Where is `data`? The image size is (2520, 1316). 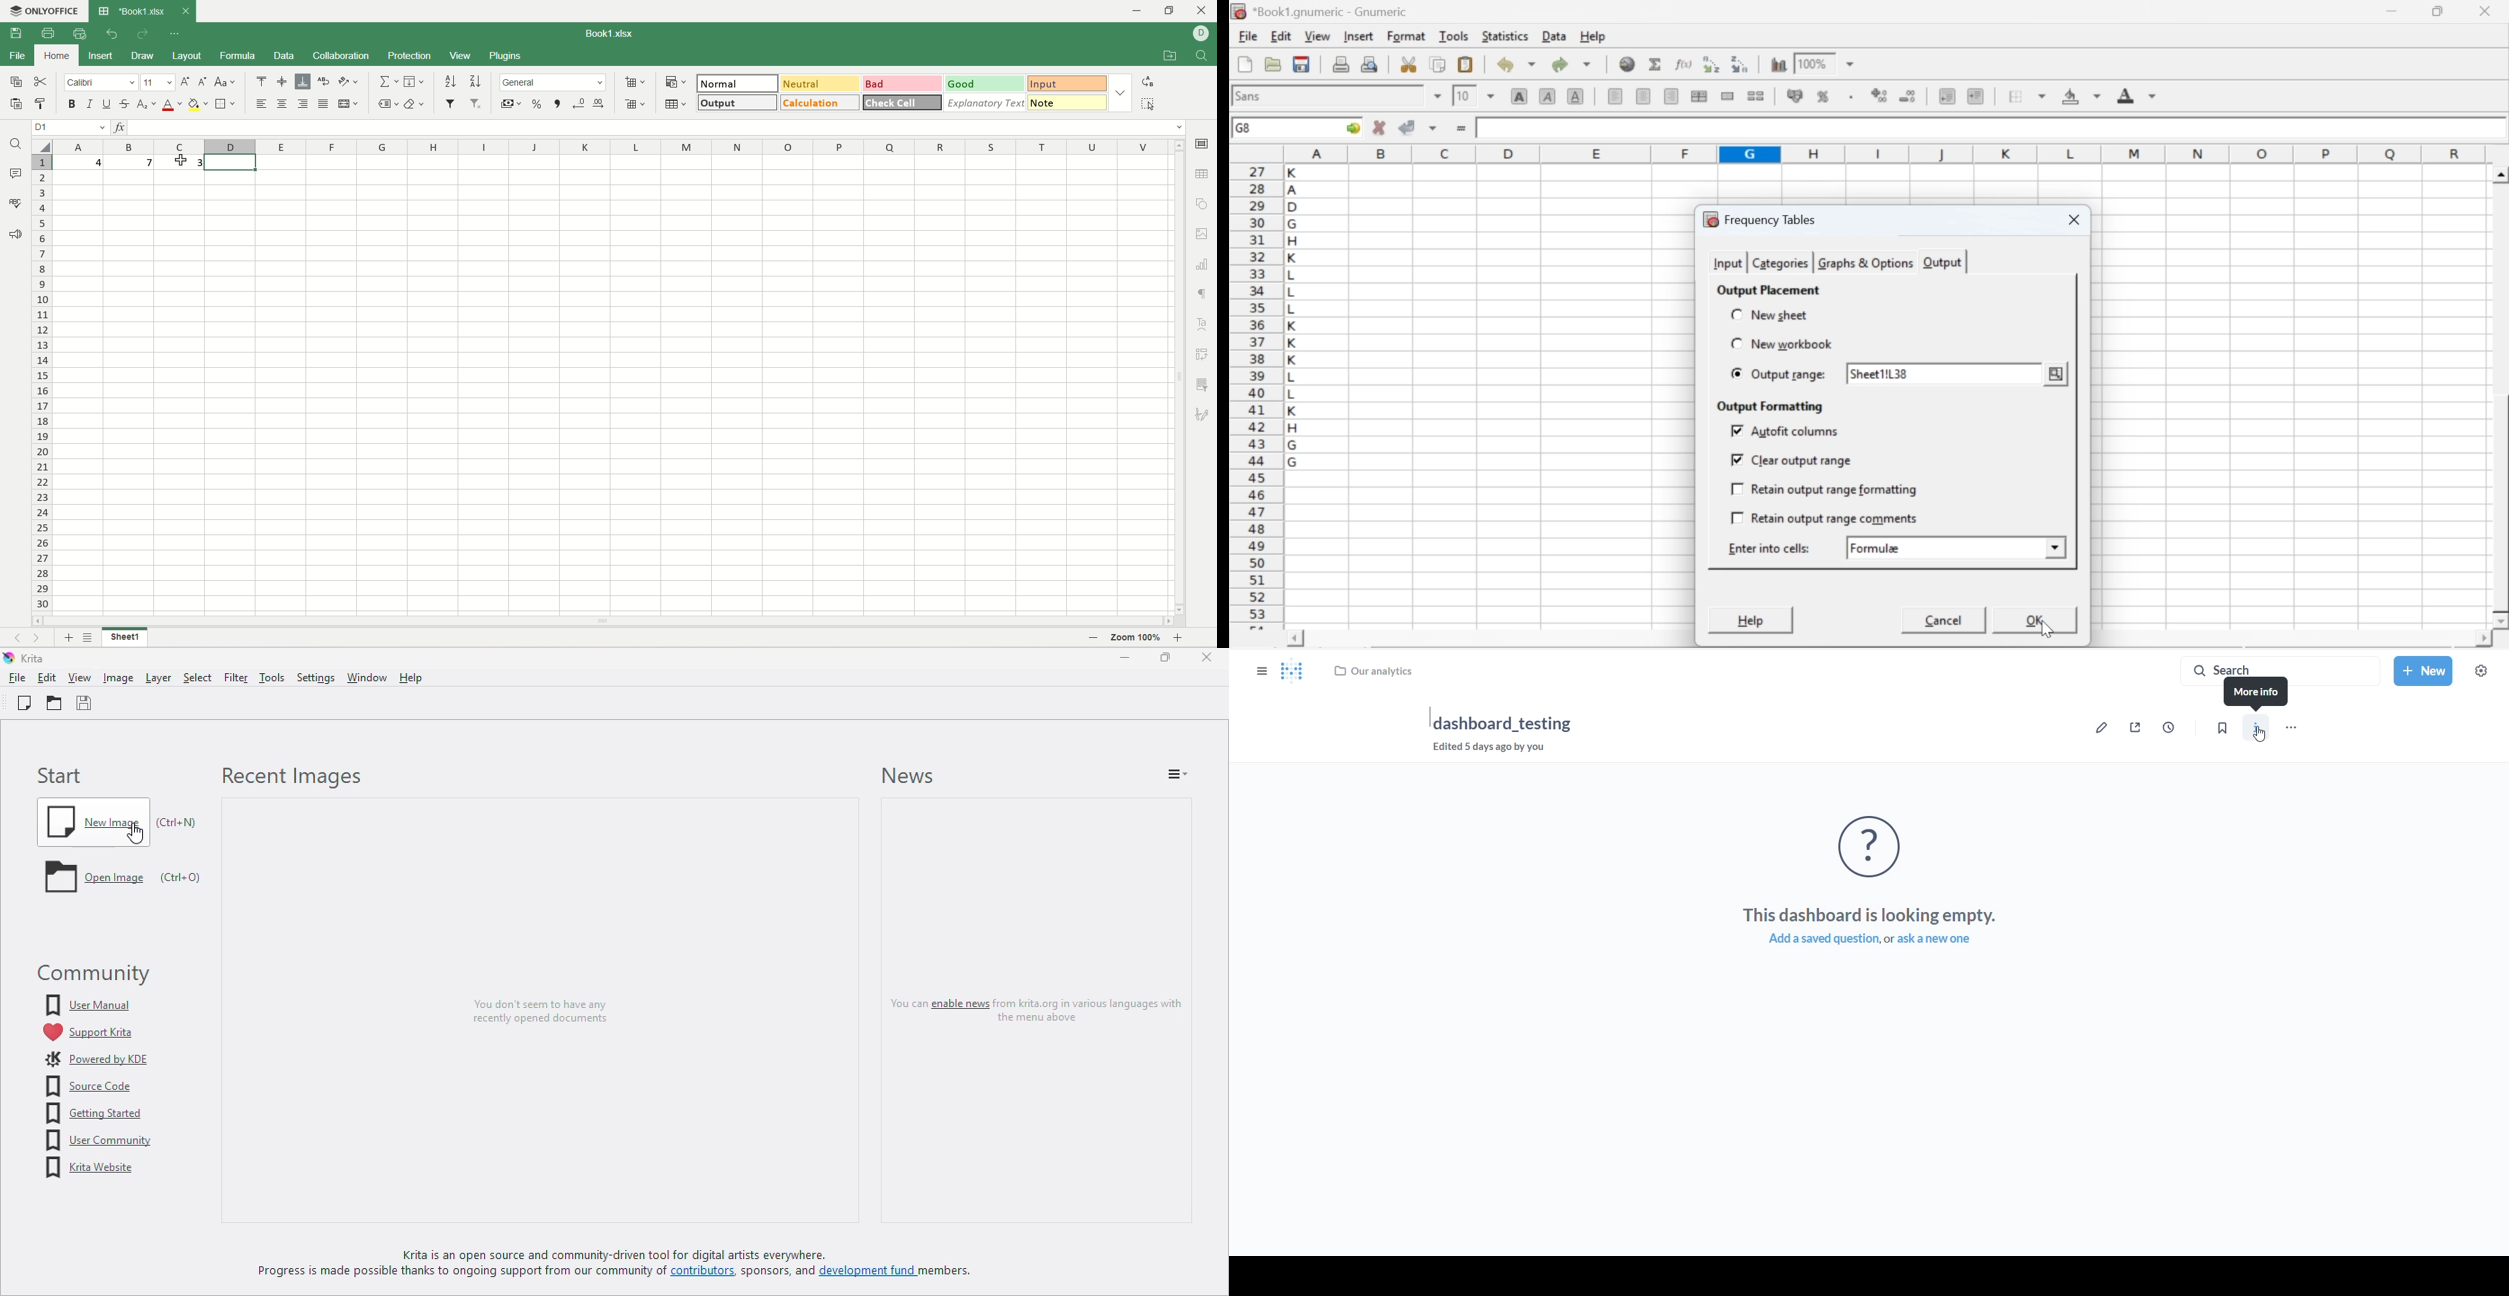
data is located at coordinates (284, 56).